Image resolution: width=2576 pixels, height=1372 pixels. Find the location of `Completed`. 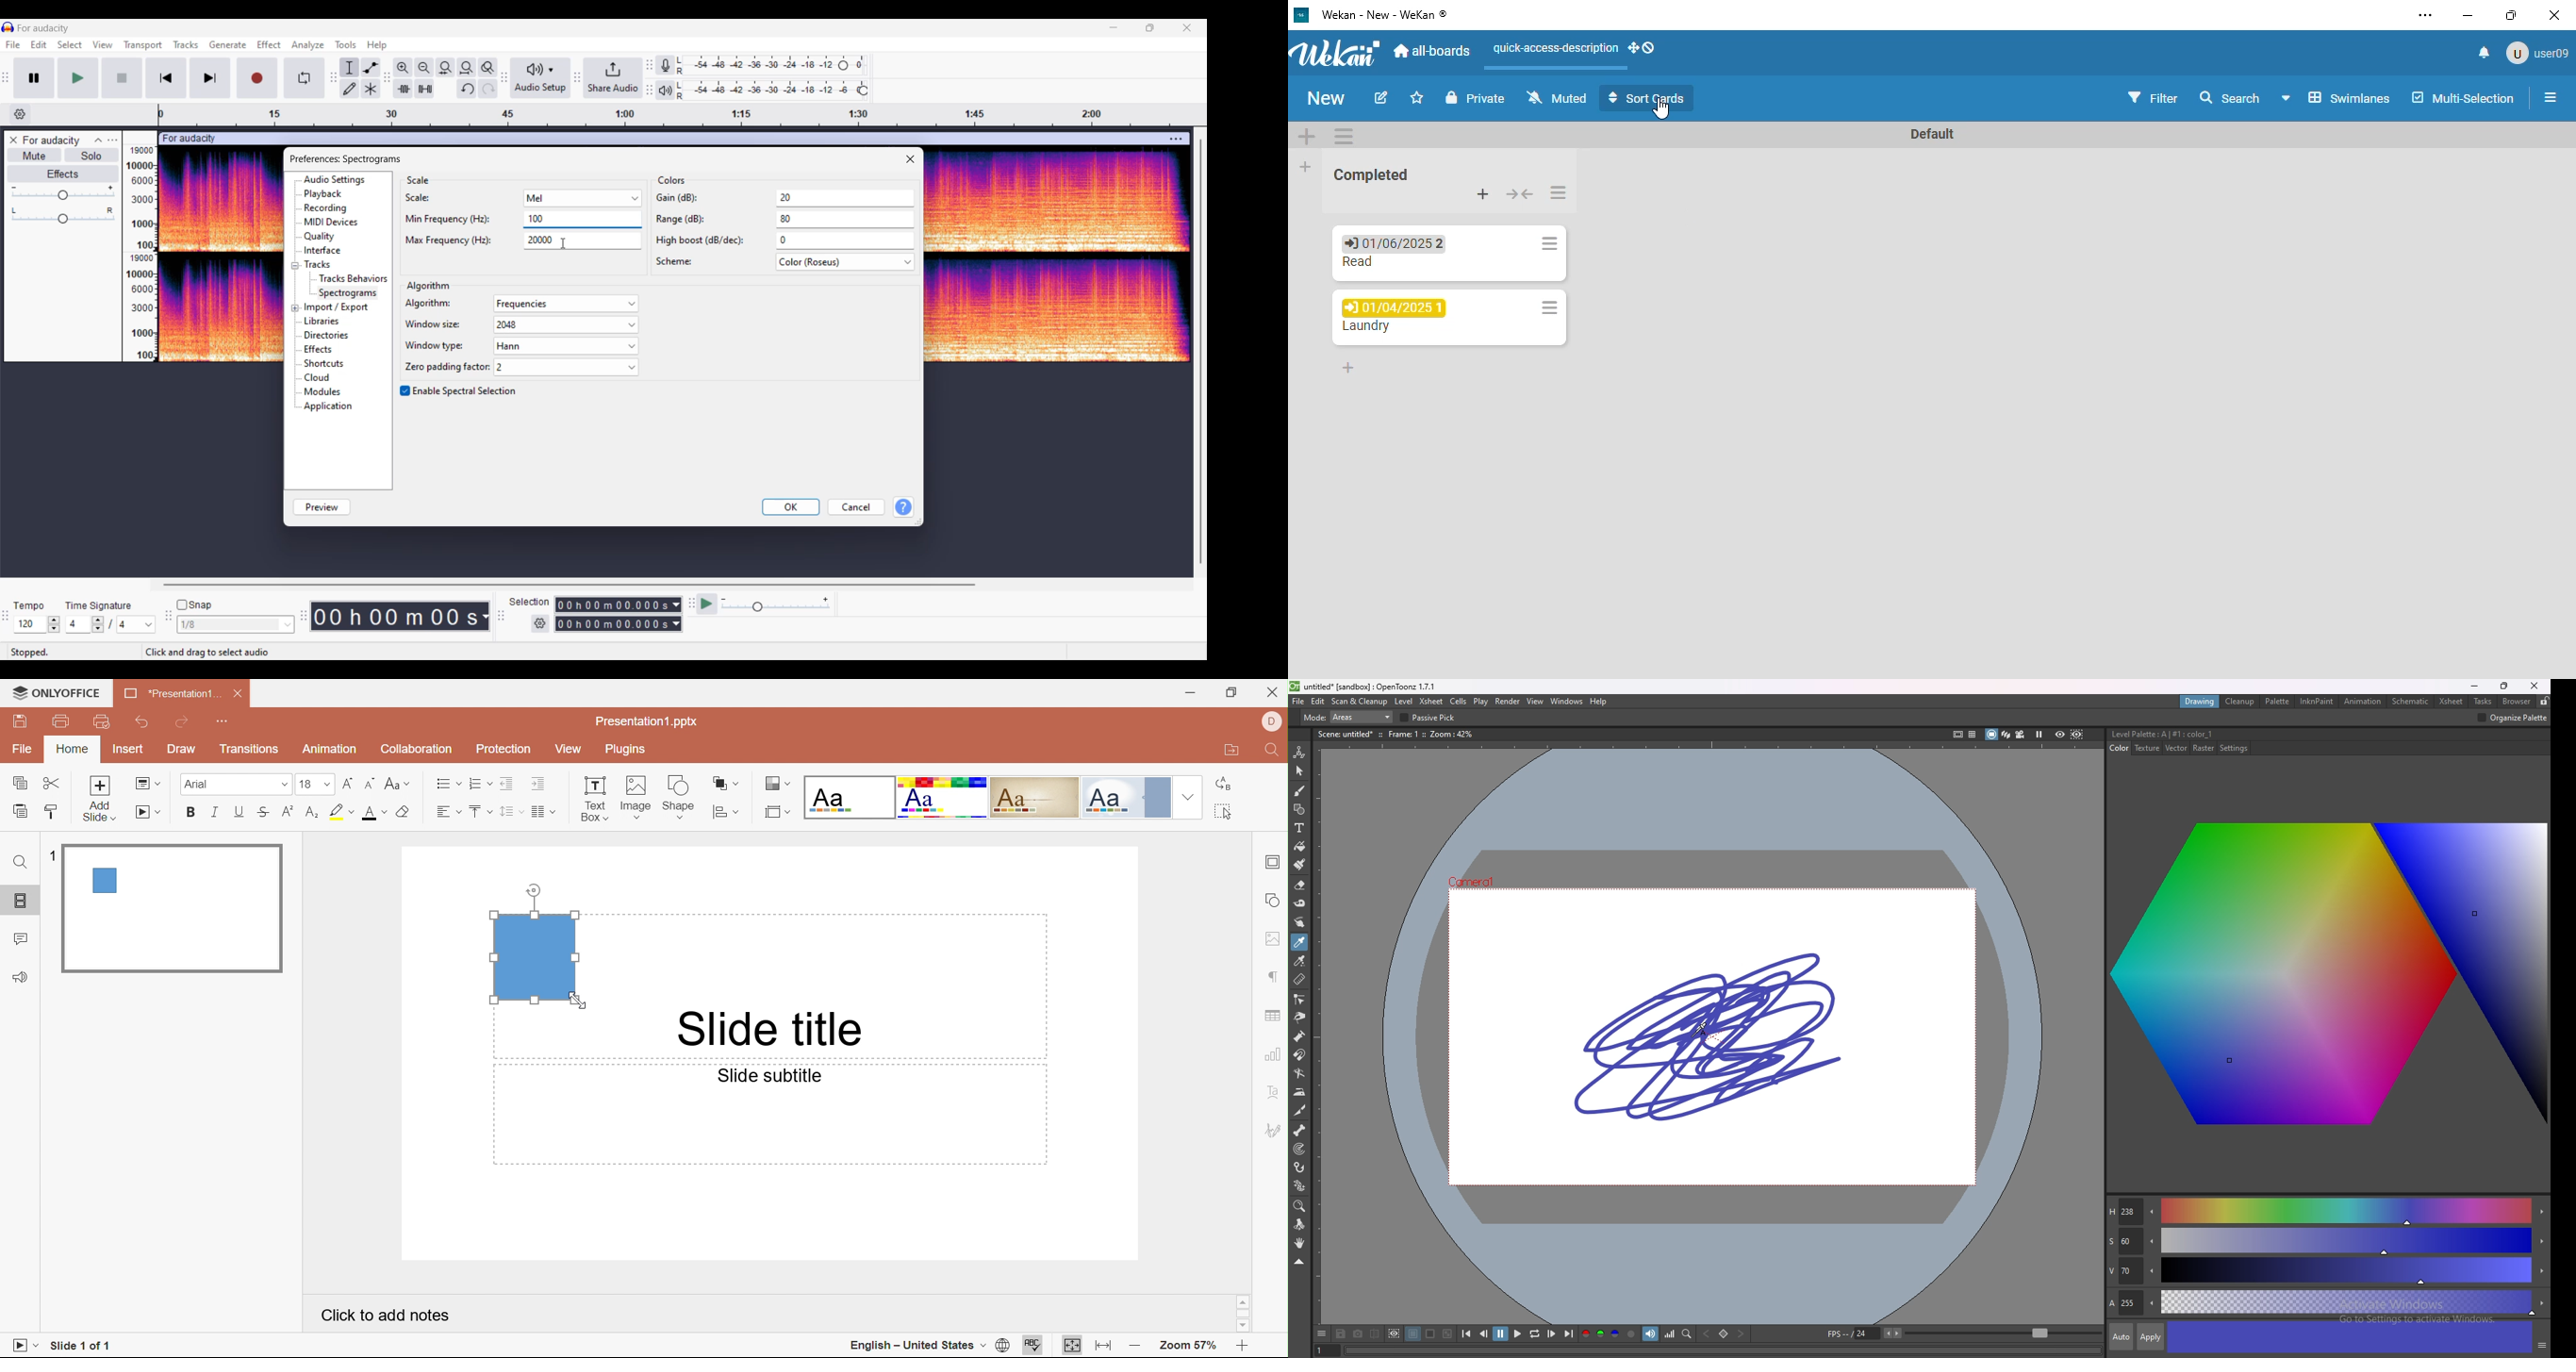

Completed is located at coordinates (1372, 174).